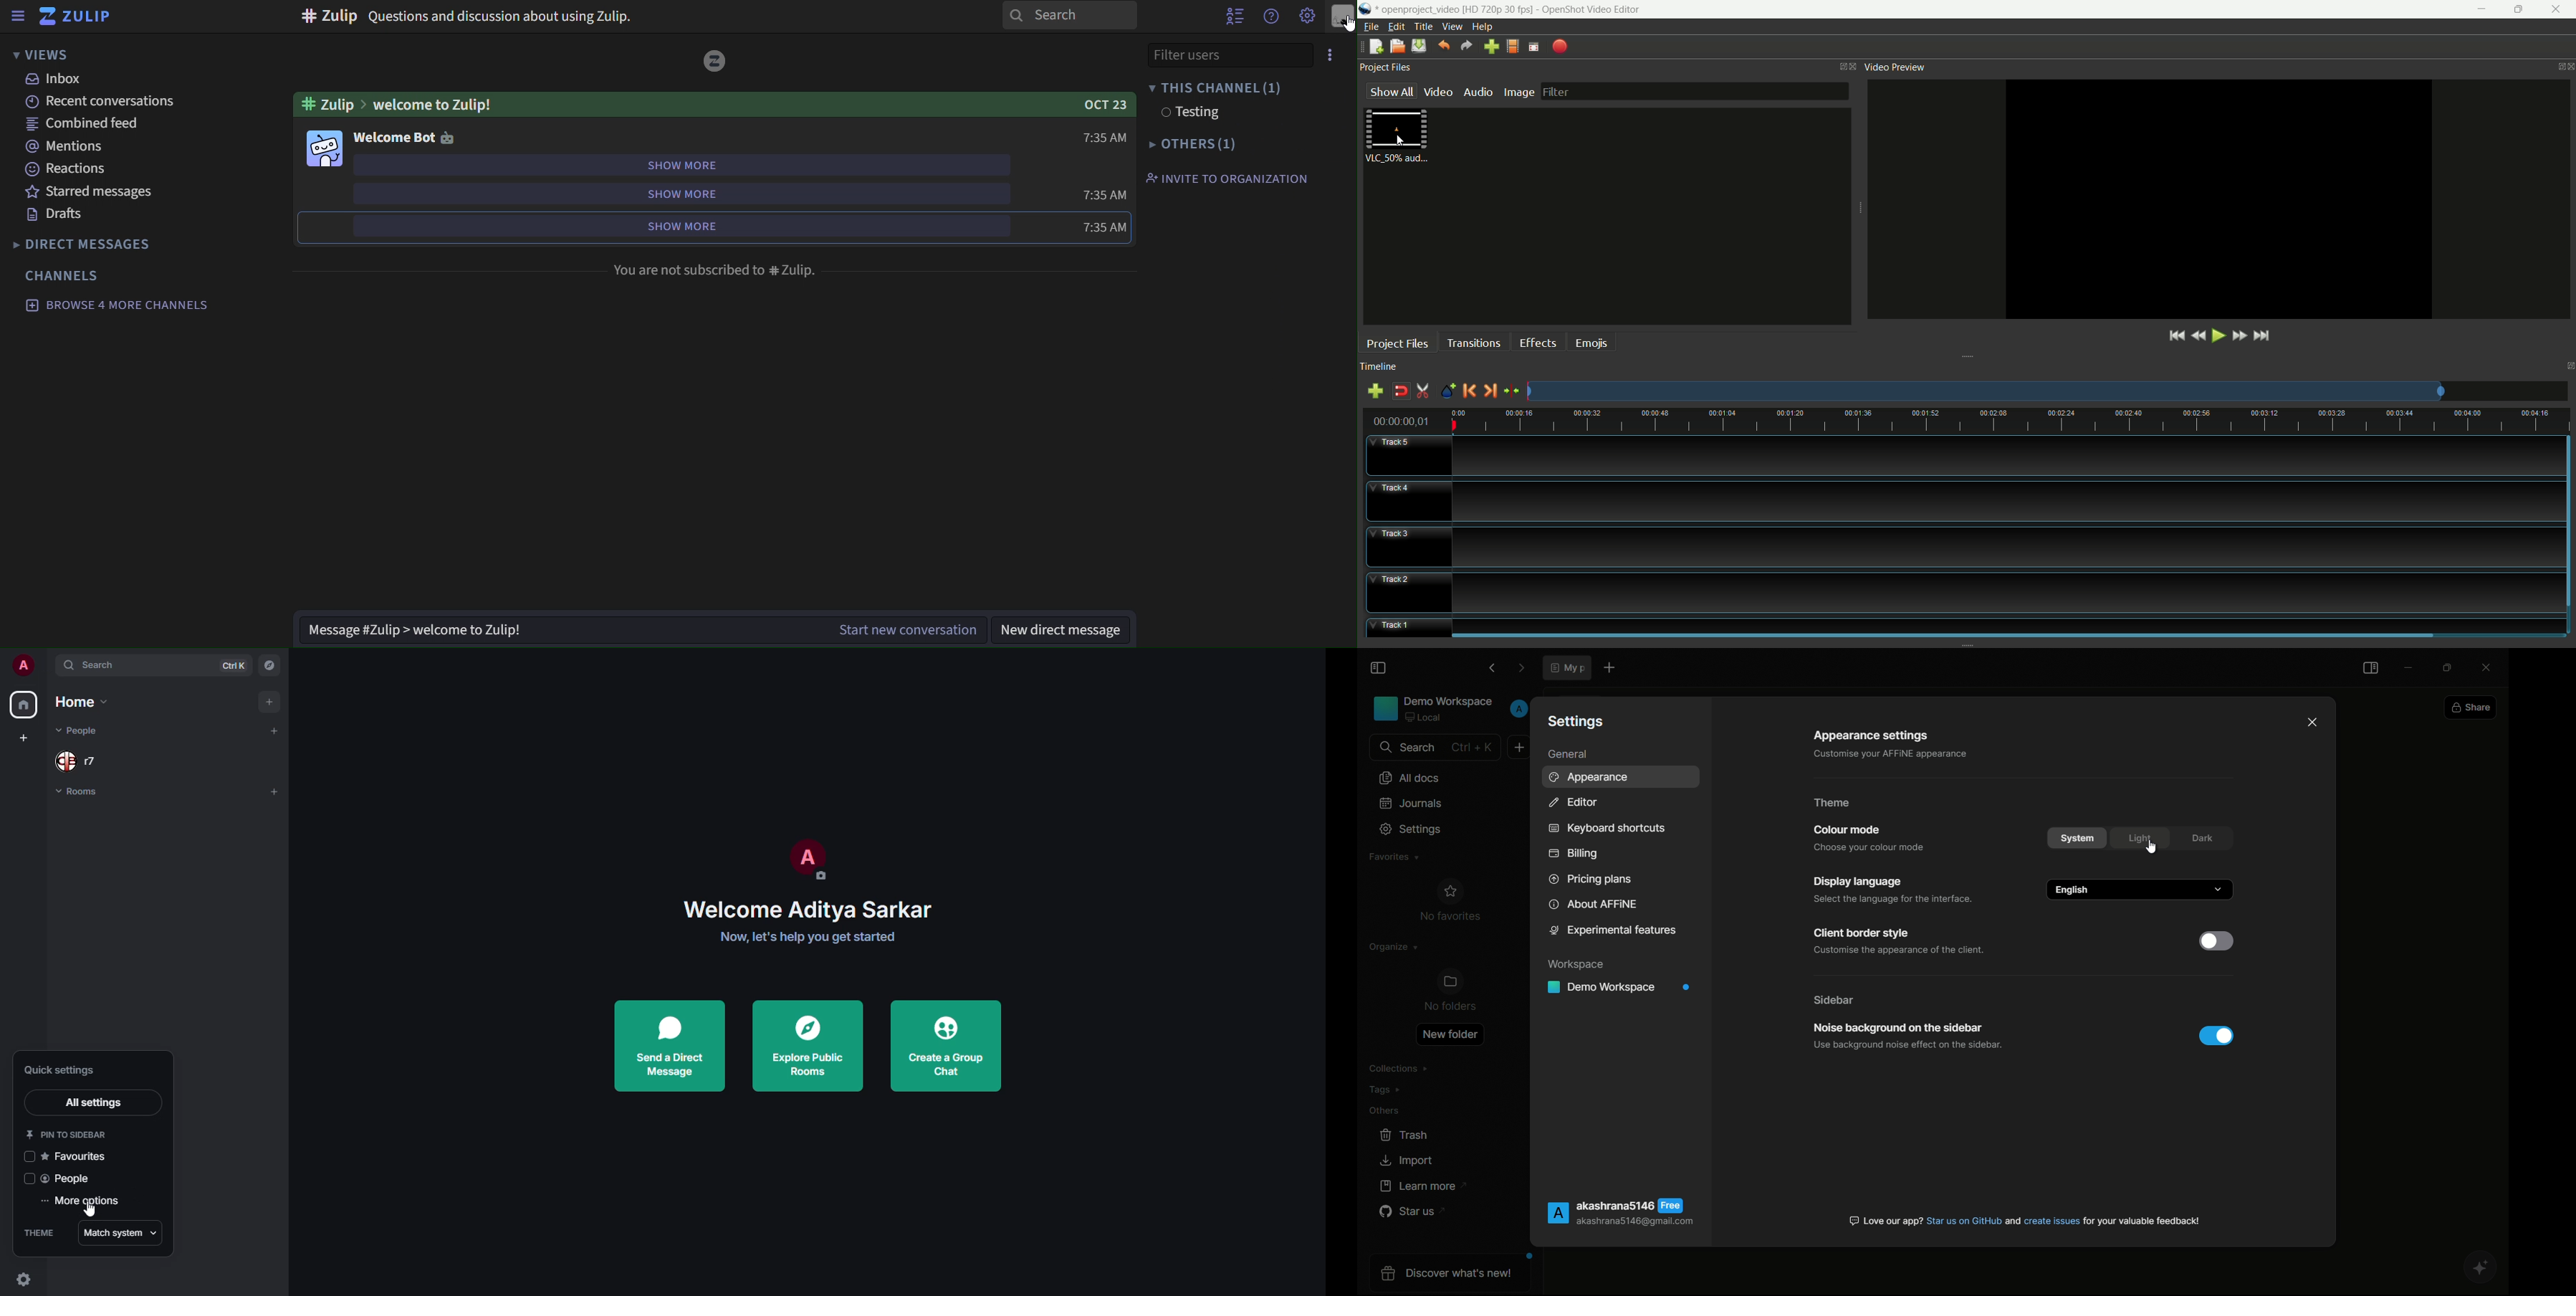 The width and height of the screenshot is (2576, 1316). I want to click on favorites, so click(76, 1155).